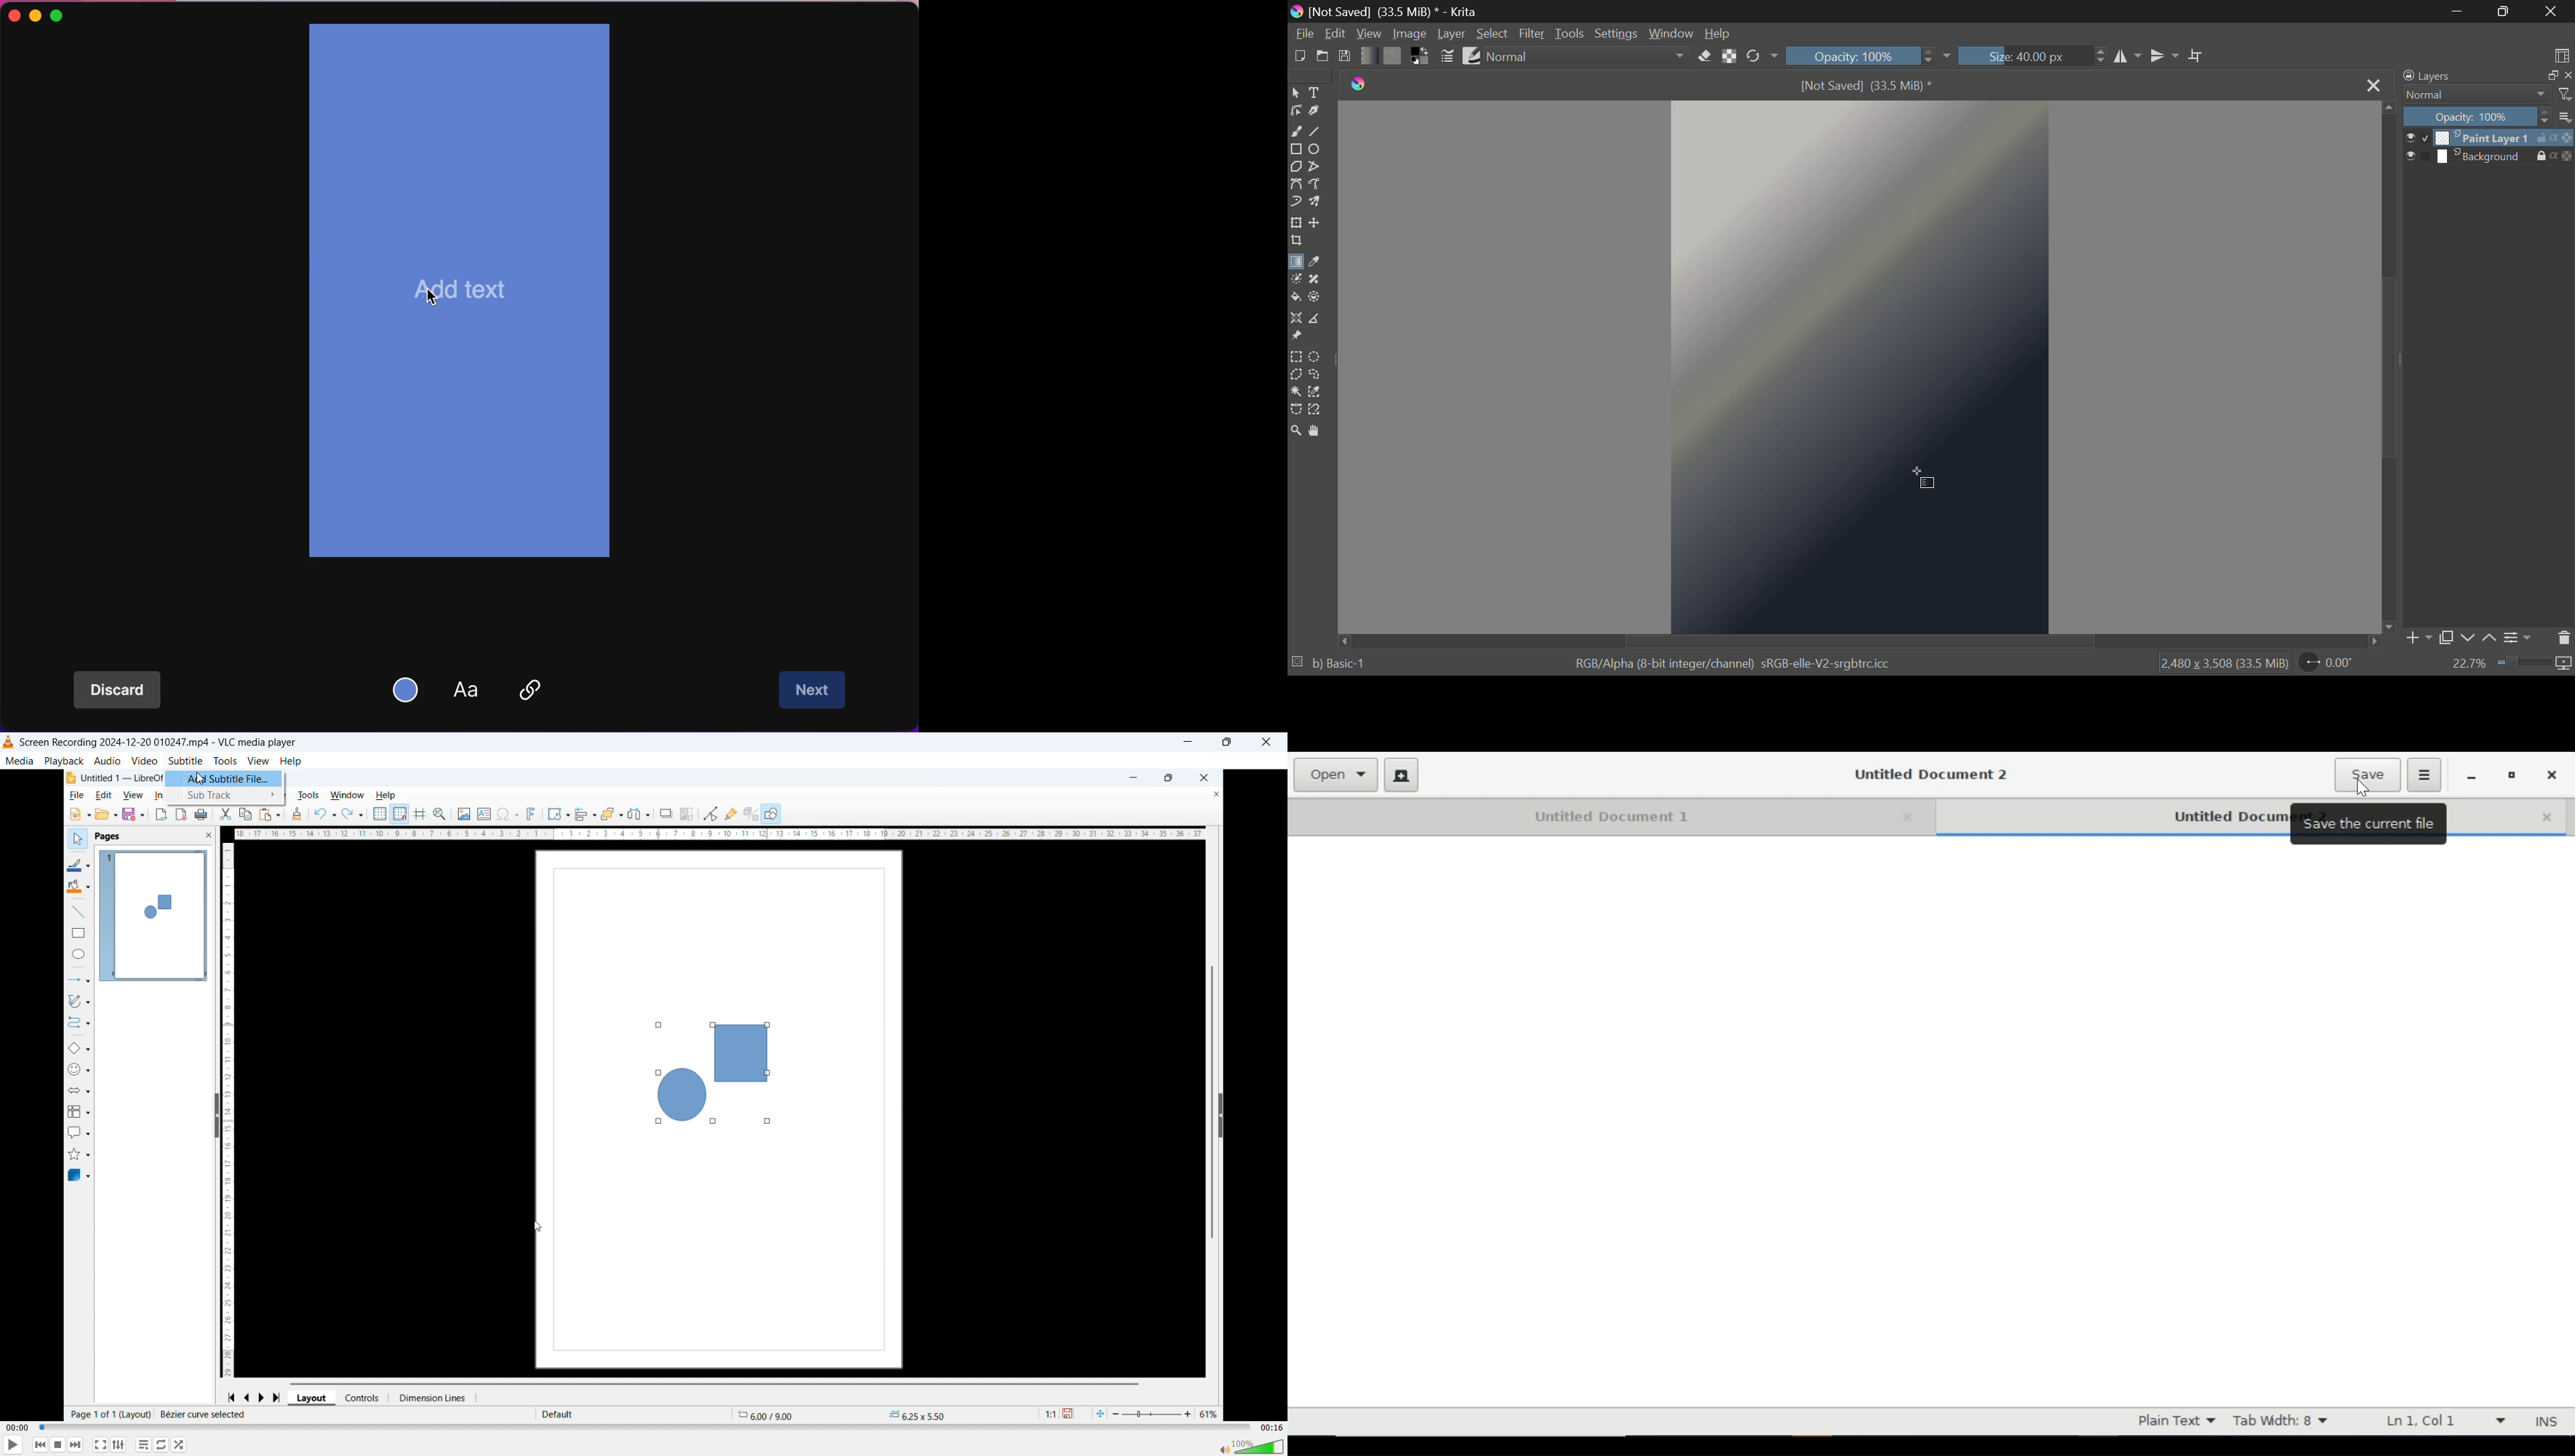  Describe the element at coordinates (472, 692) in the screenshot. I see `font` at that location.